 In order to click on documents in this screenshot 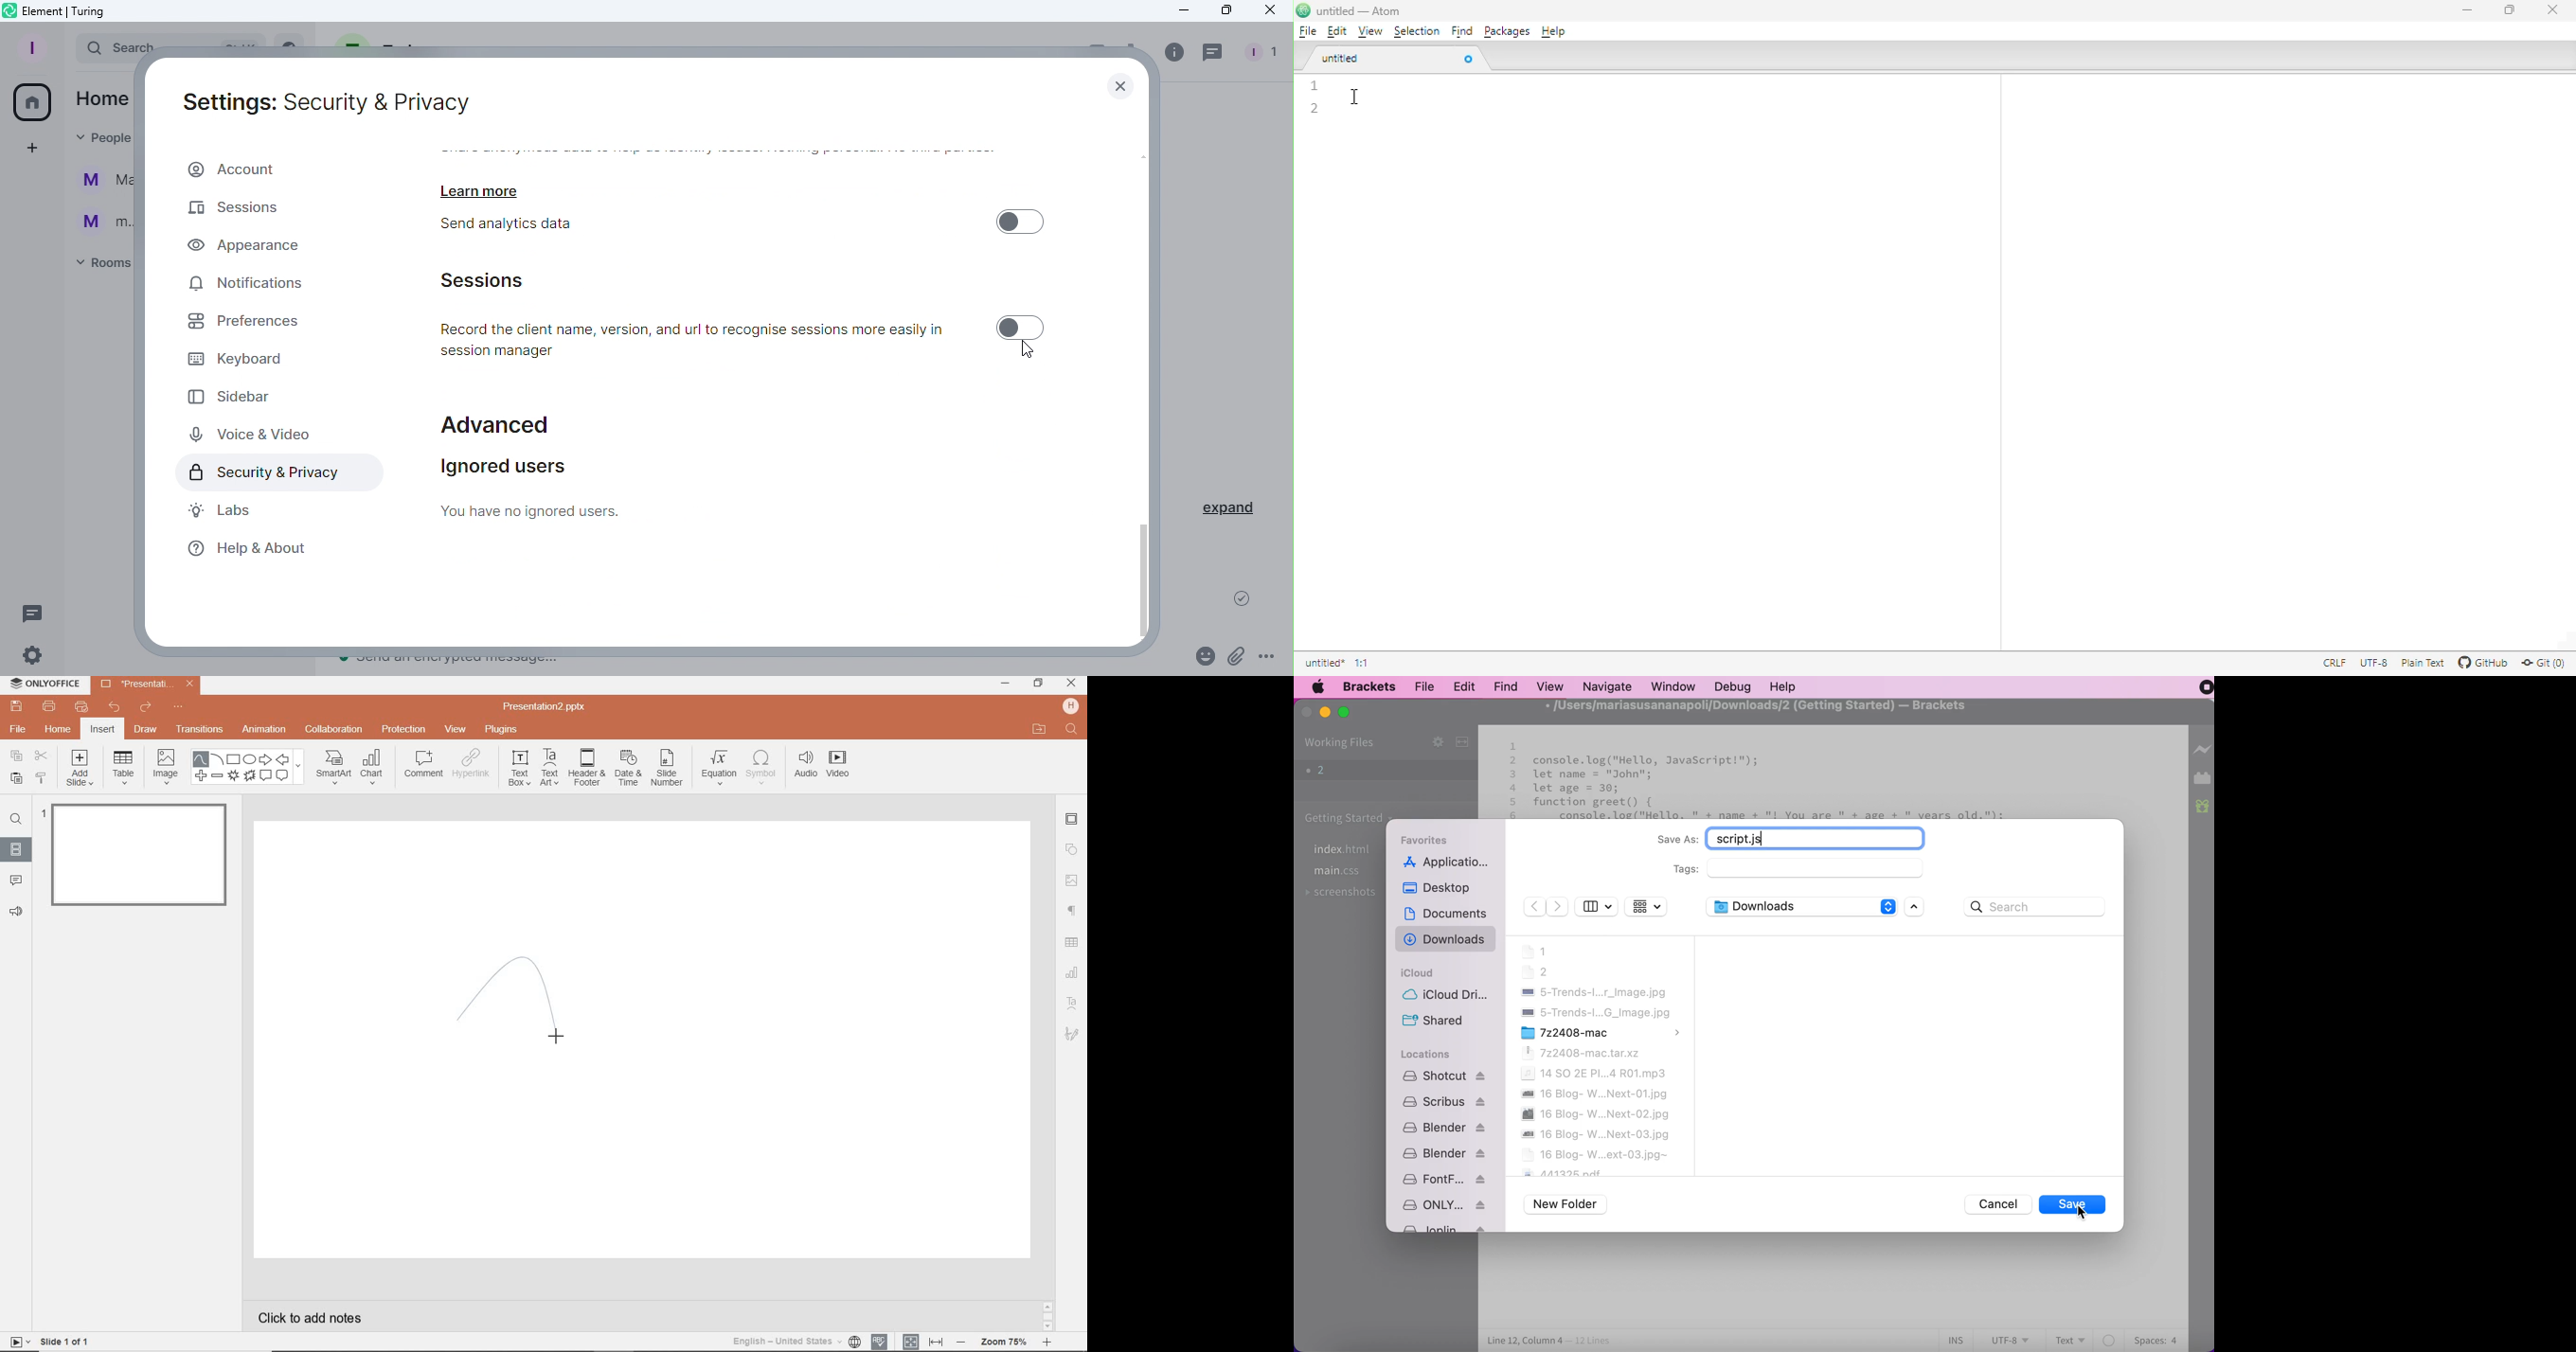, I will do `click(1451, 912)`.